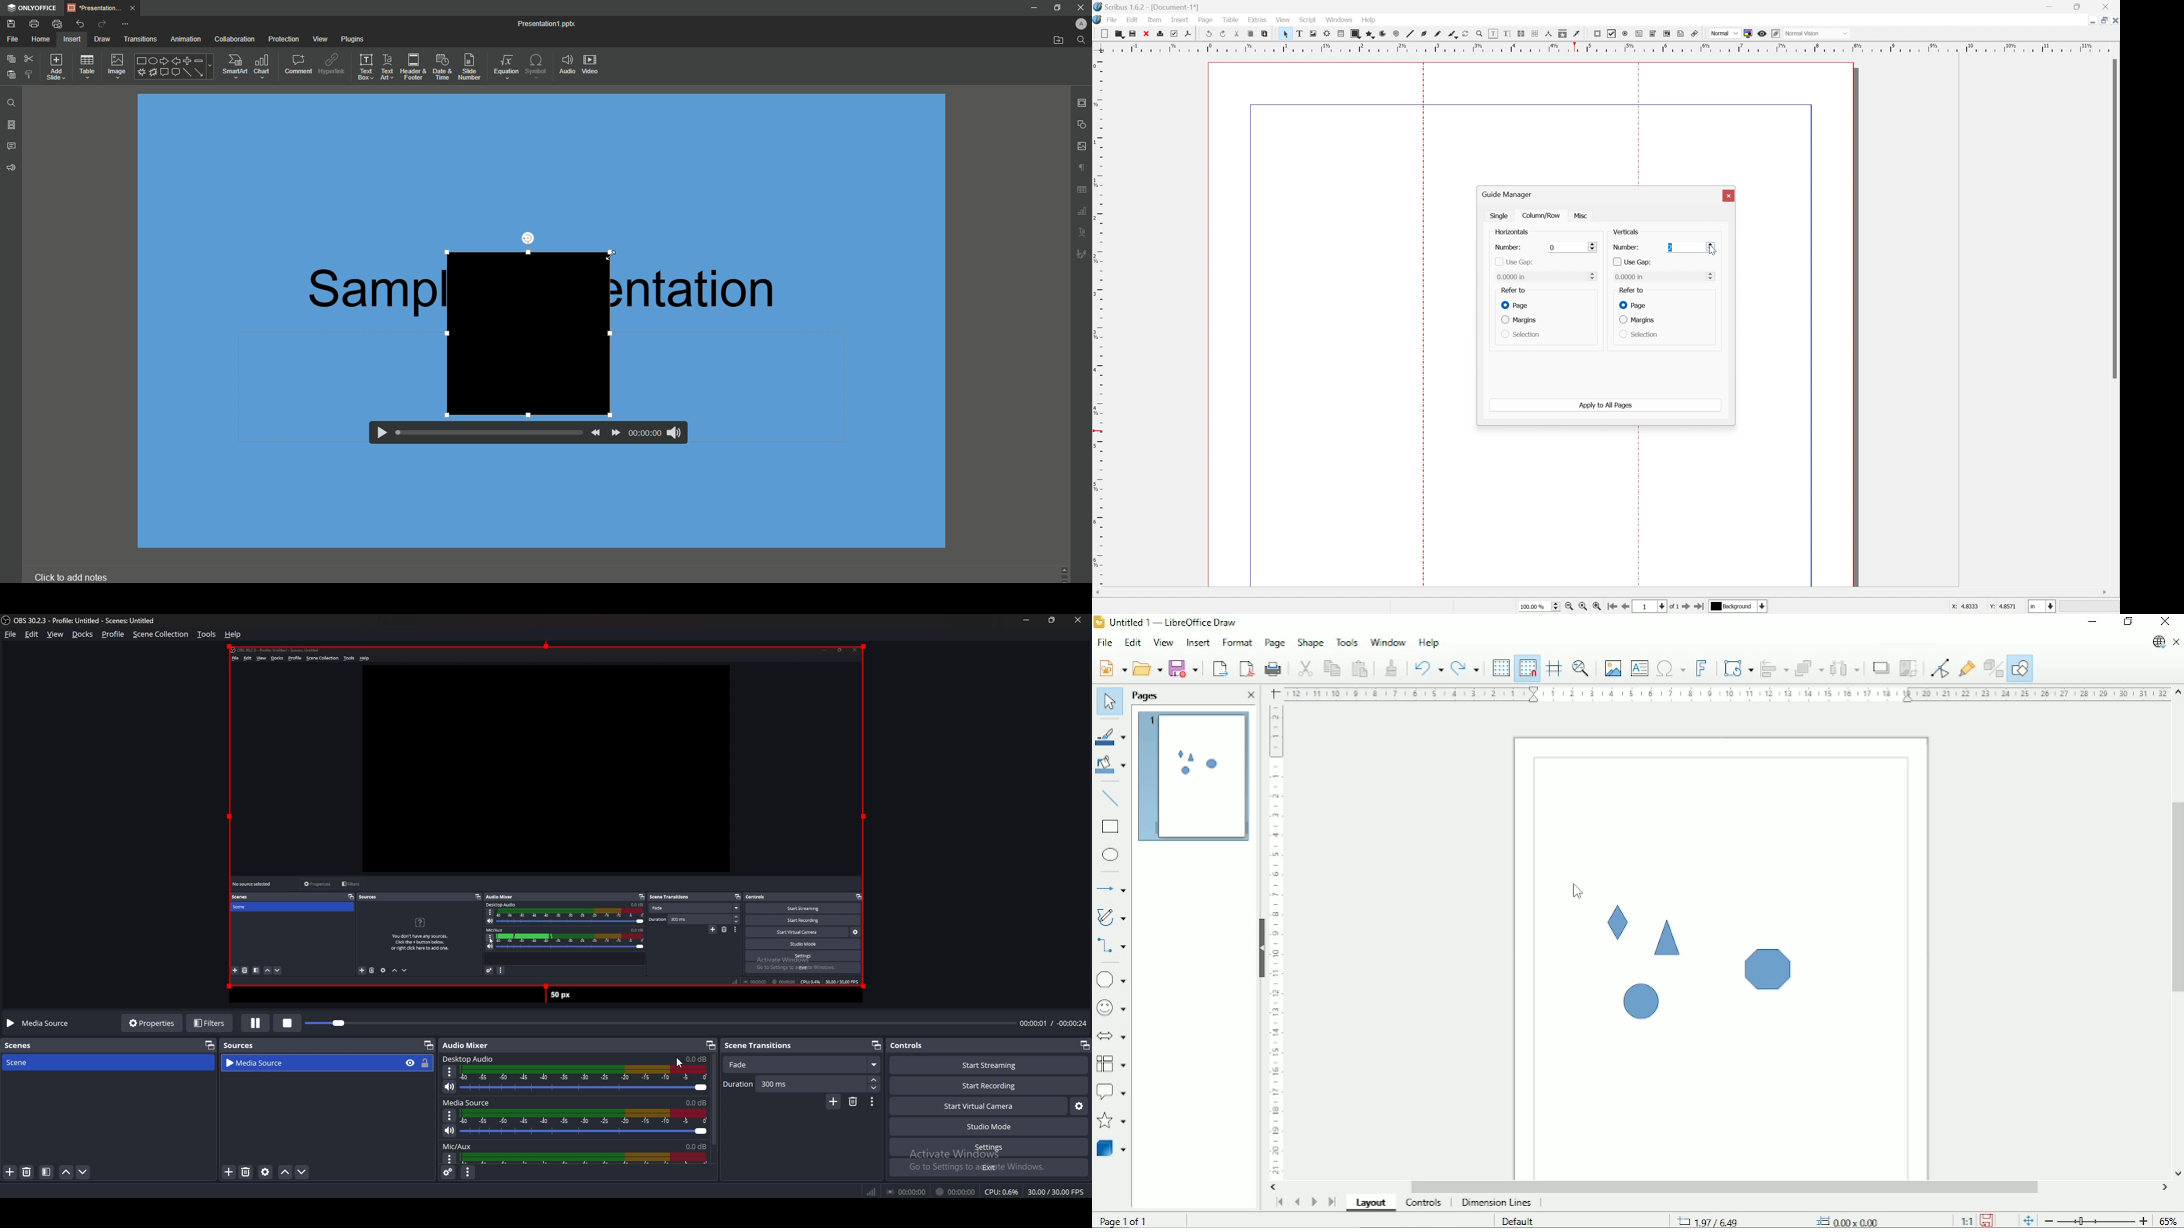  I want to click on zoom in, so click(1598, 606).